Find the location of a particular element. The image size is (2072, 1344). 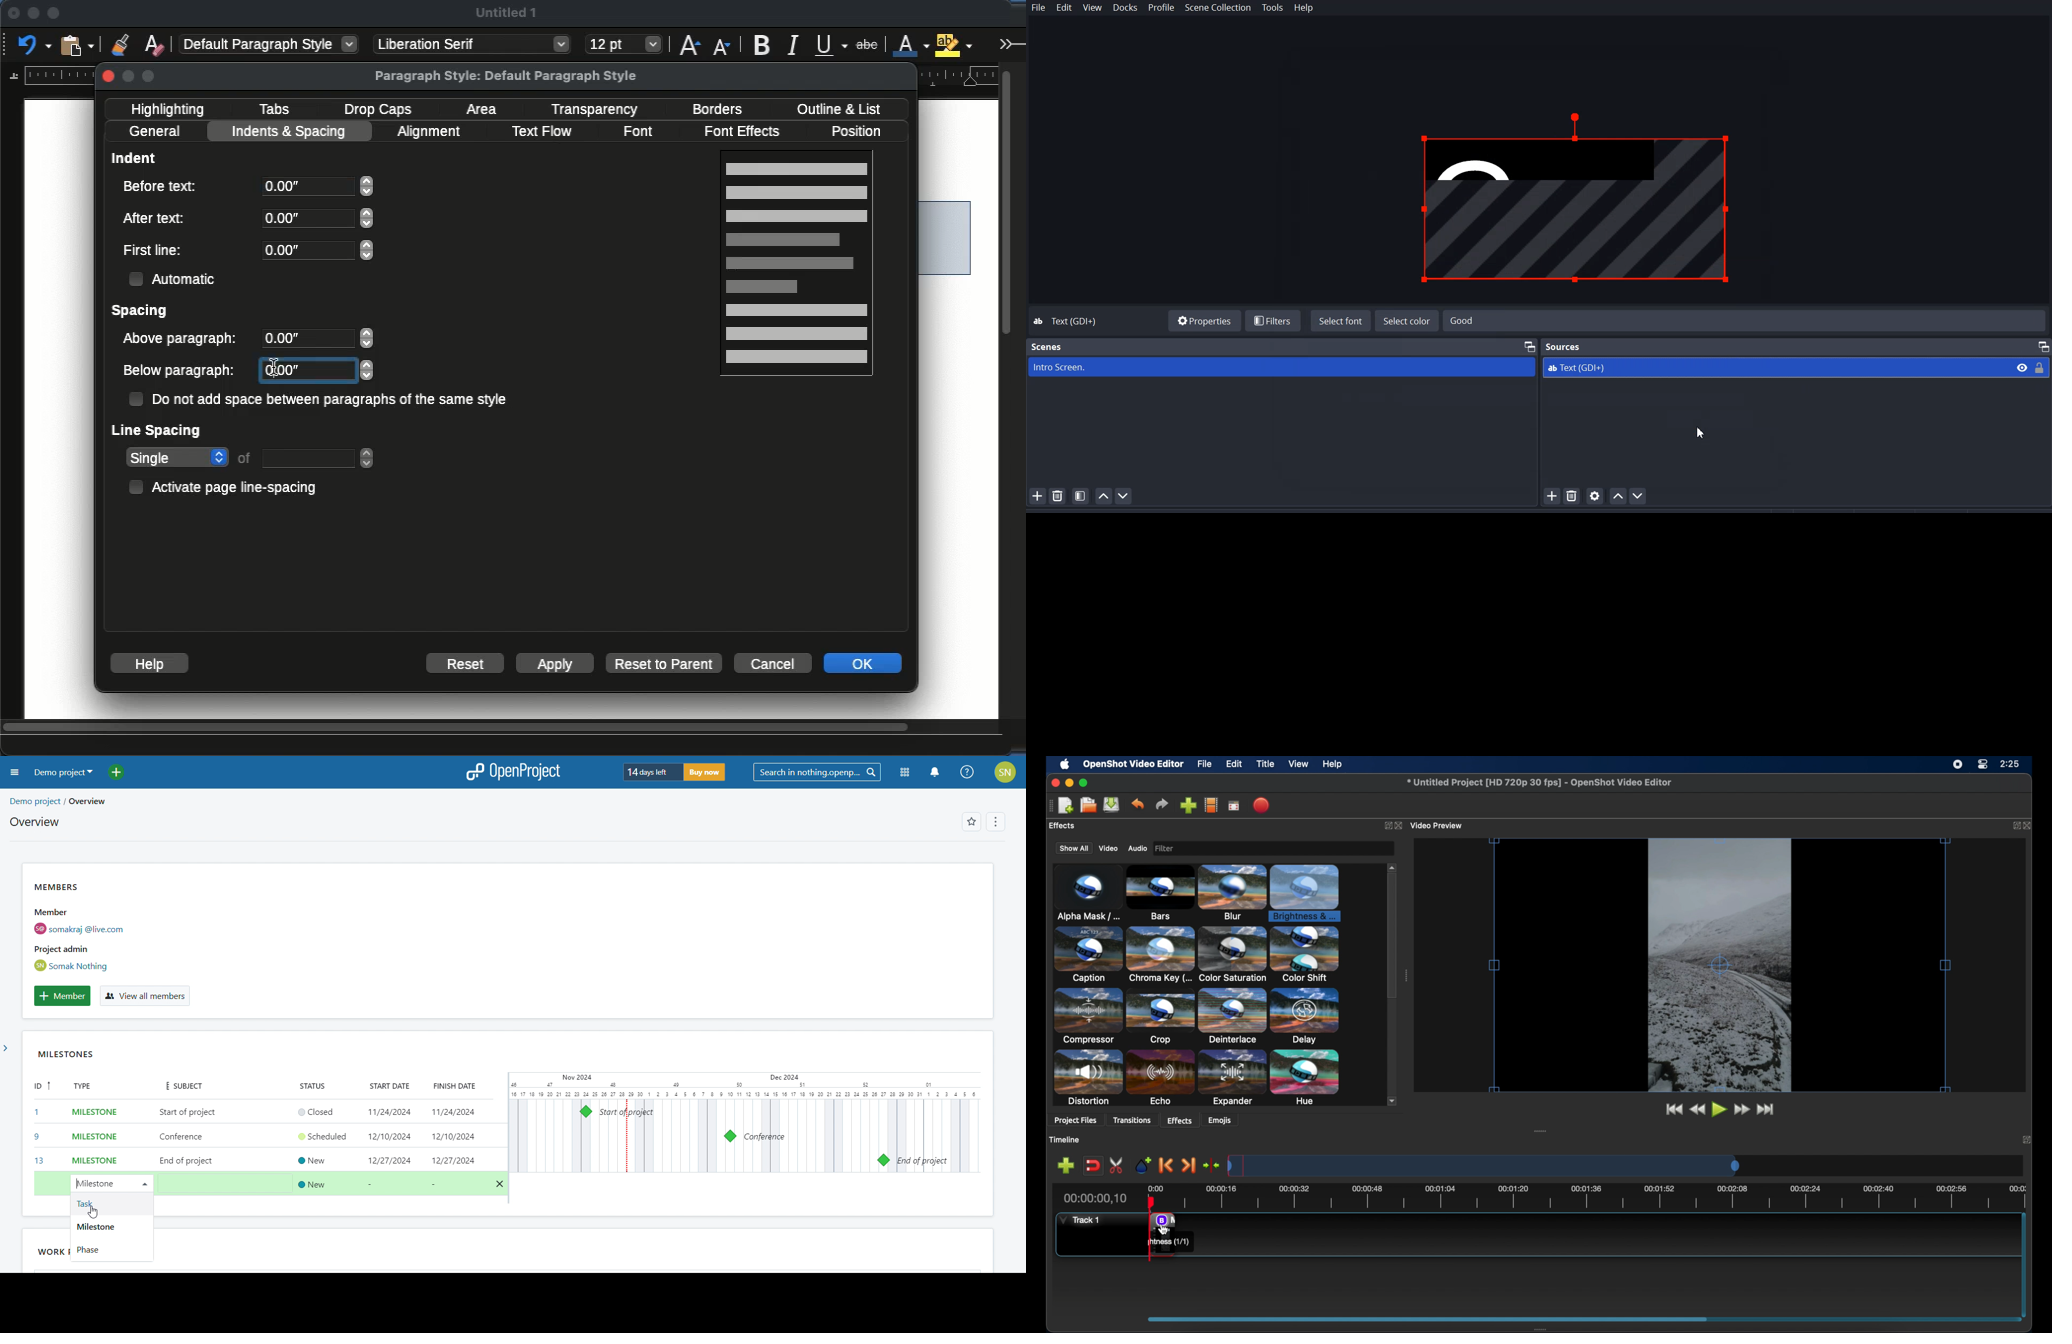

resize widget is located at coordinates (984, 1210).